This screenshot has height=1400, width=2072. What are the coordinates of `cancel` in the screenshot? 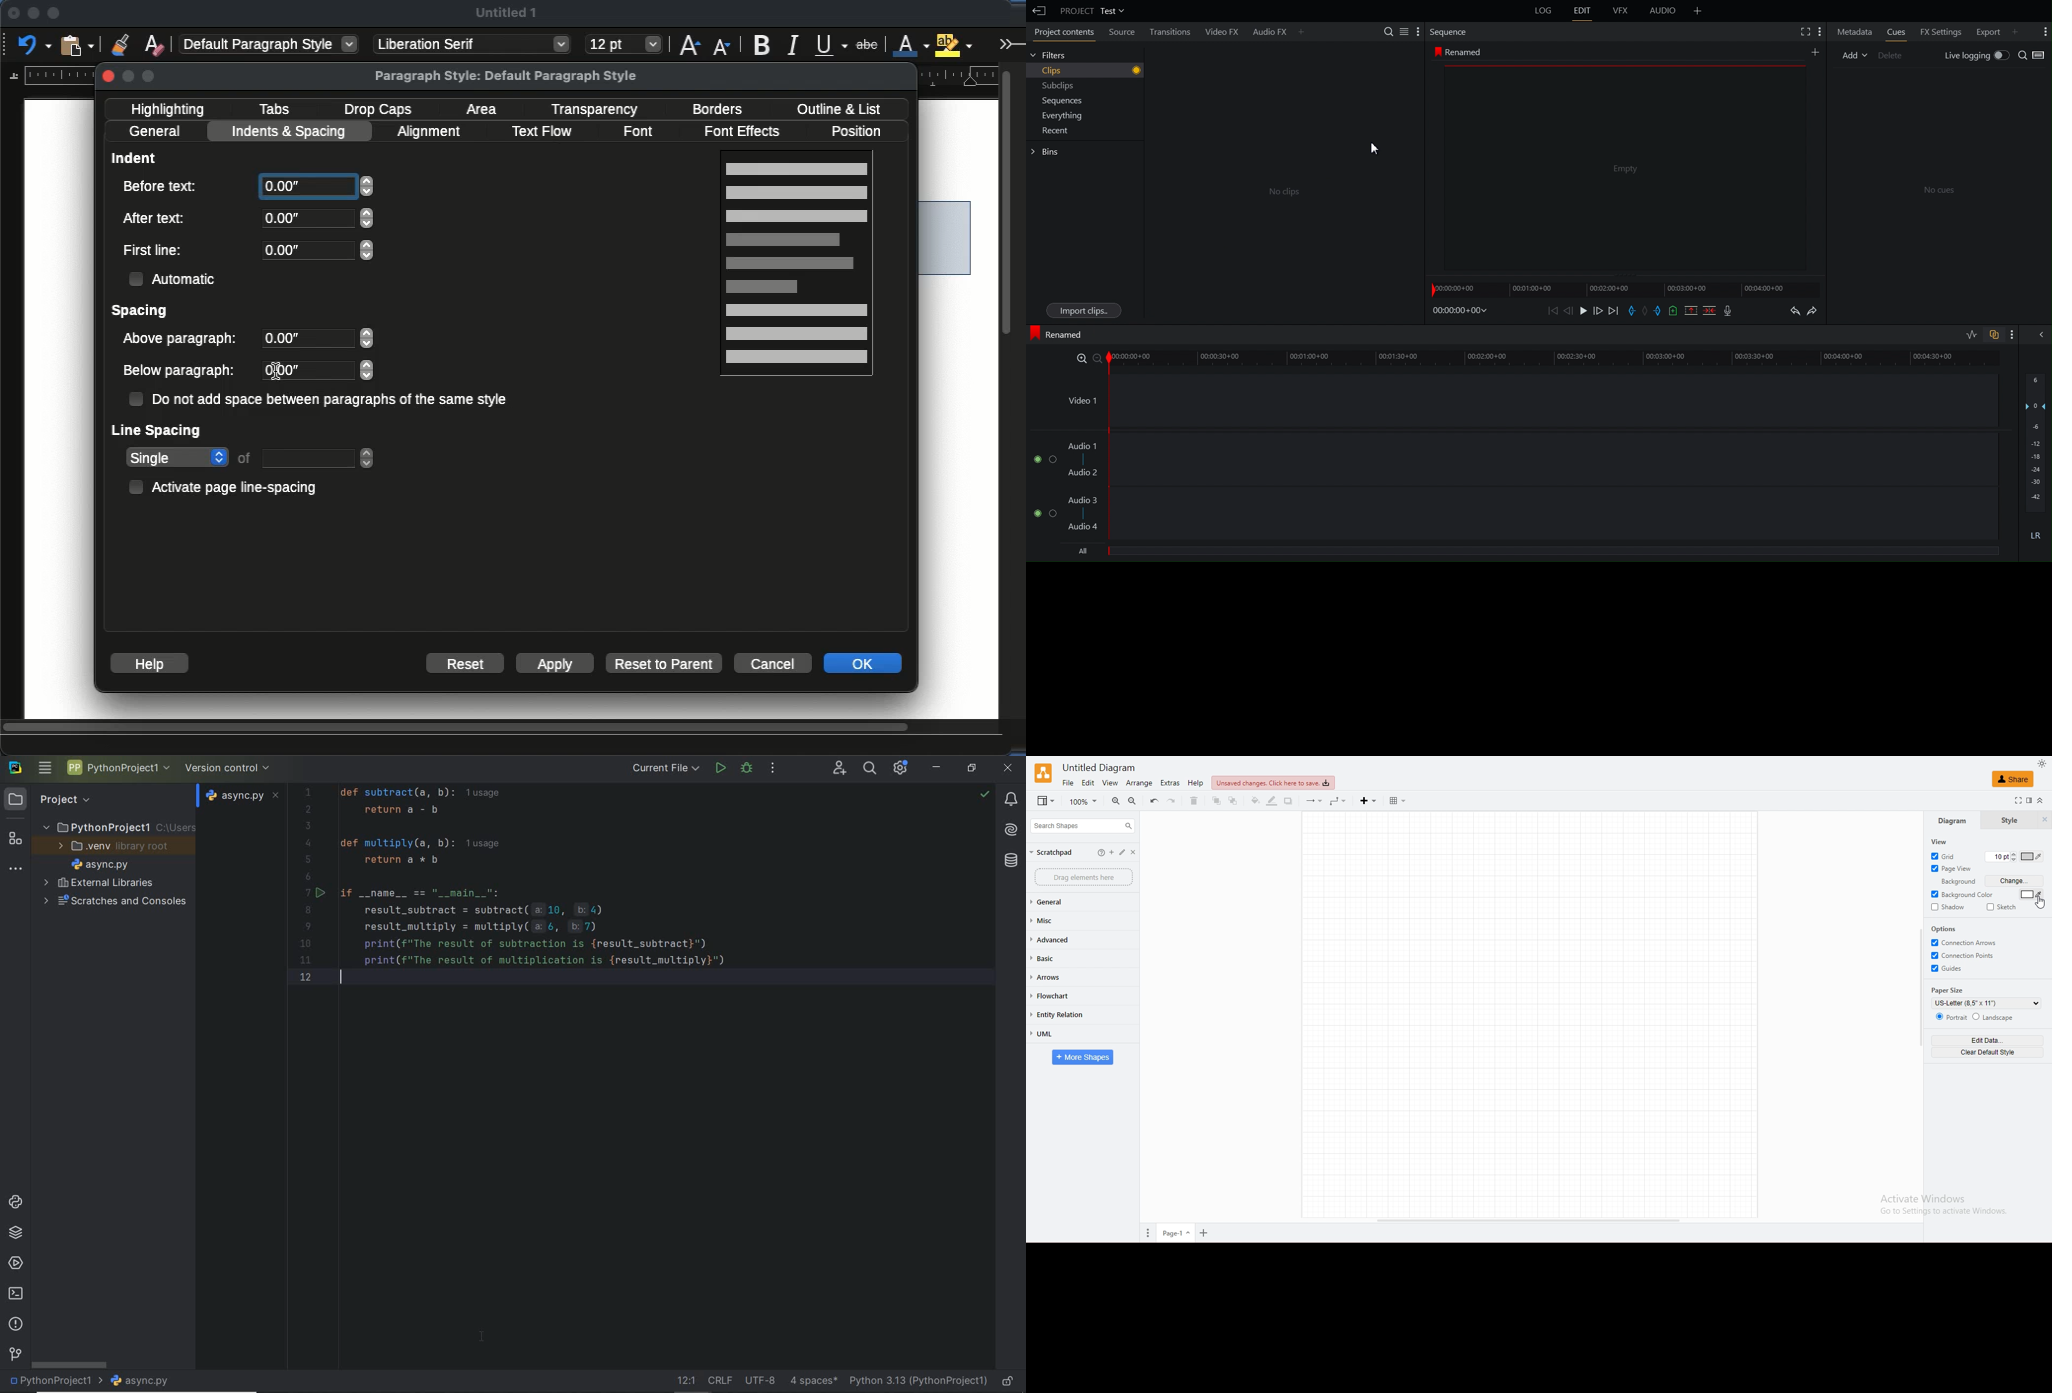 It's located at (773, 661).